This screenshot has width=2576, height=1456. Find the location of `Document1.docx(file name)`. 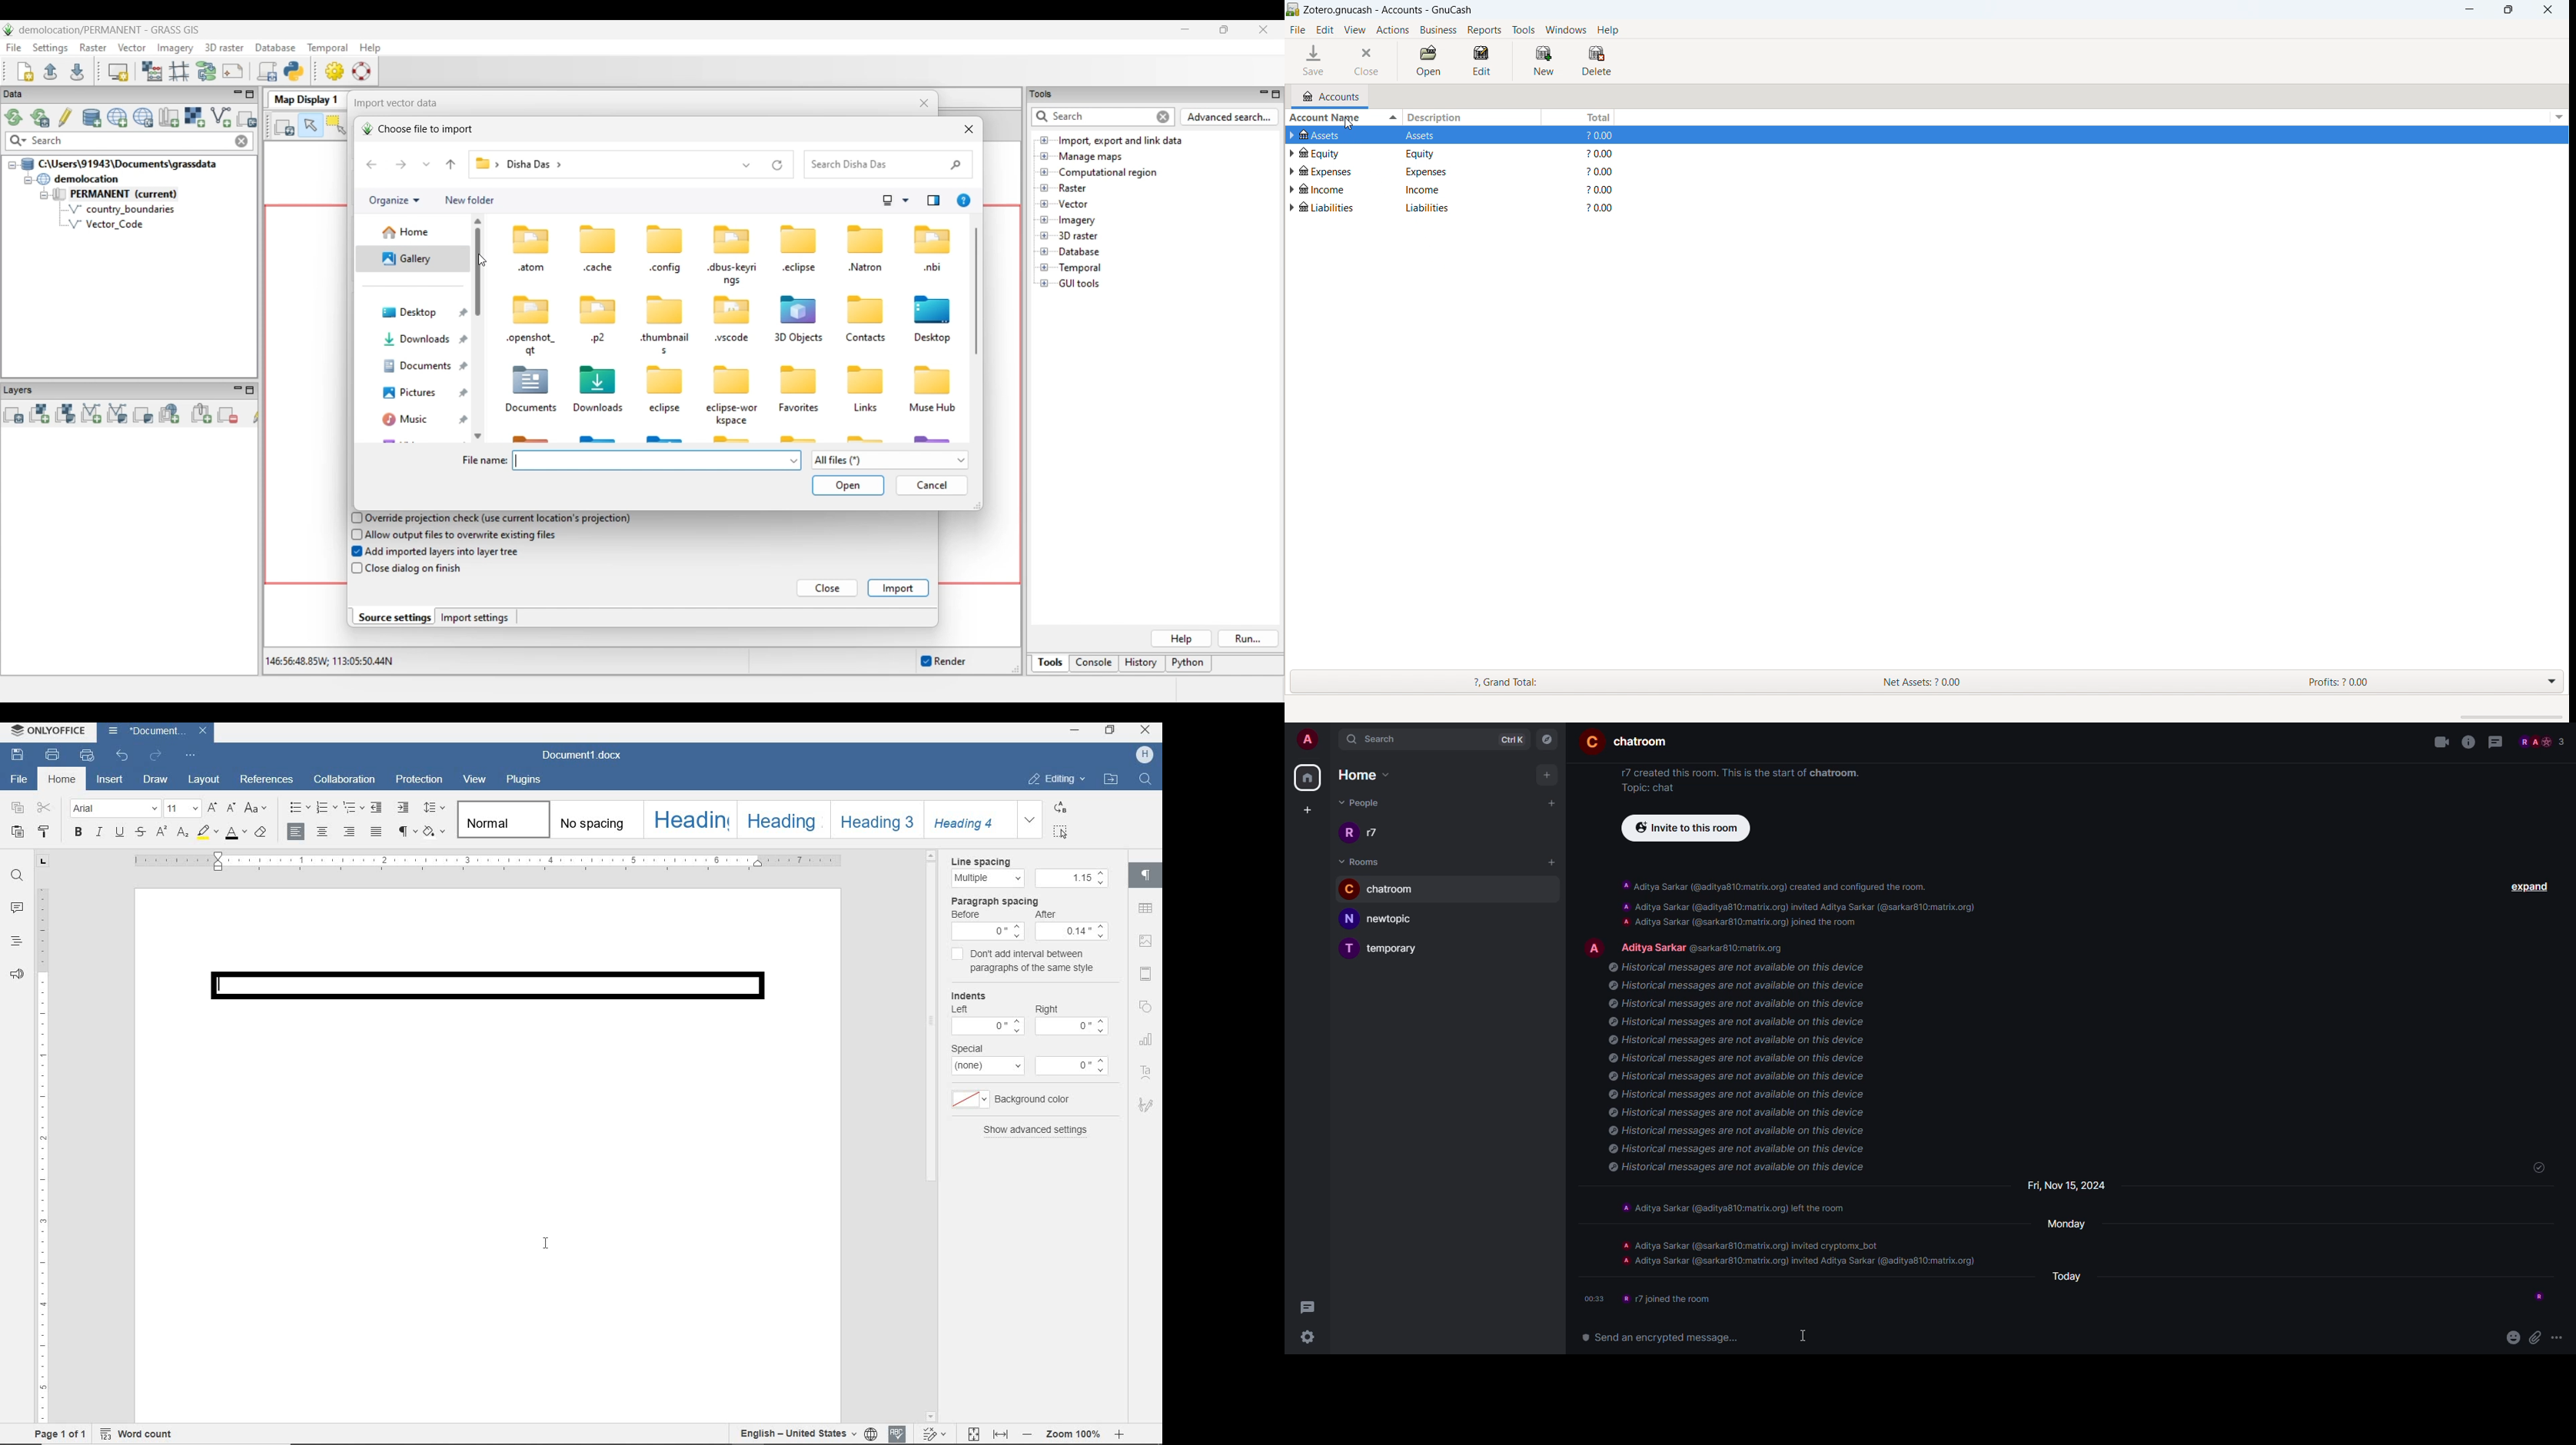

Document1.docx(file name) is located at coordinates (156, 731).